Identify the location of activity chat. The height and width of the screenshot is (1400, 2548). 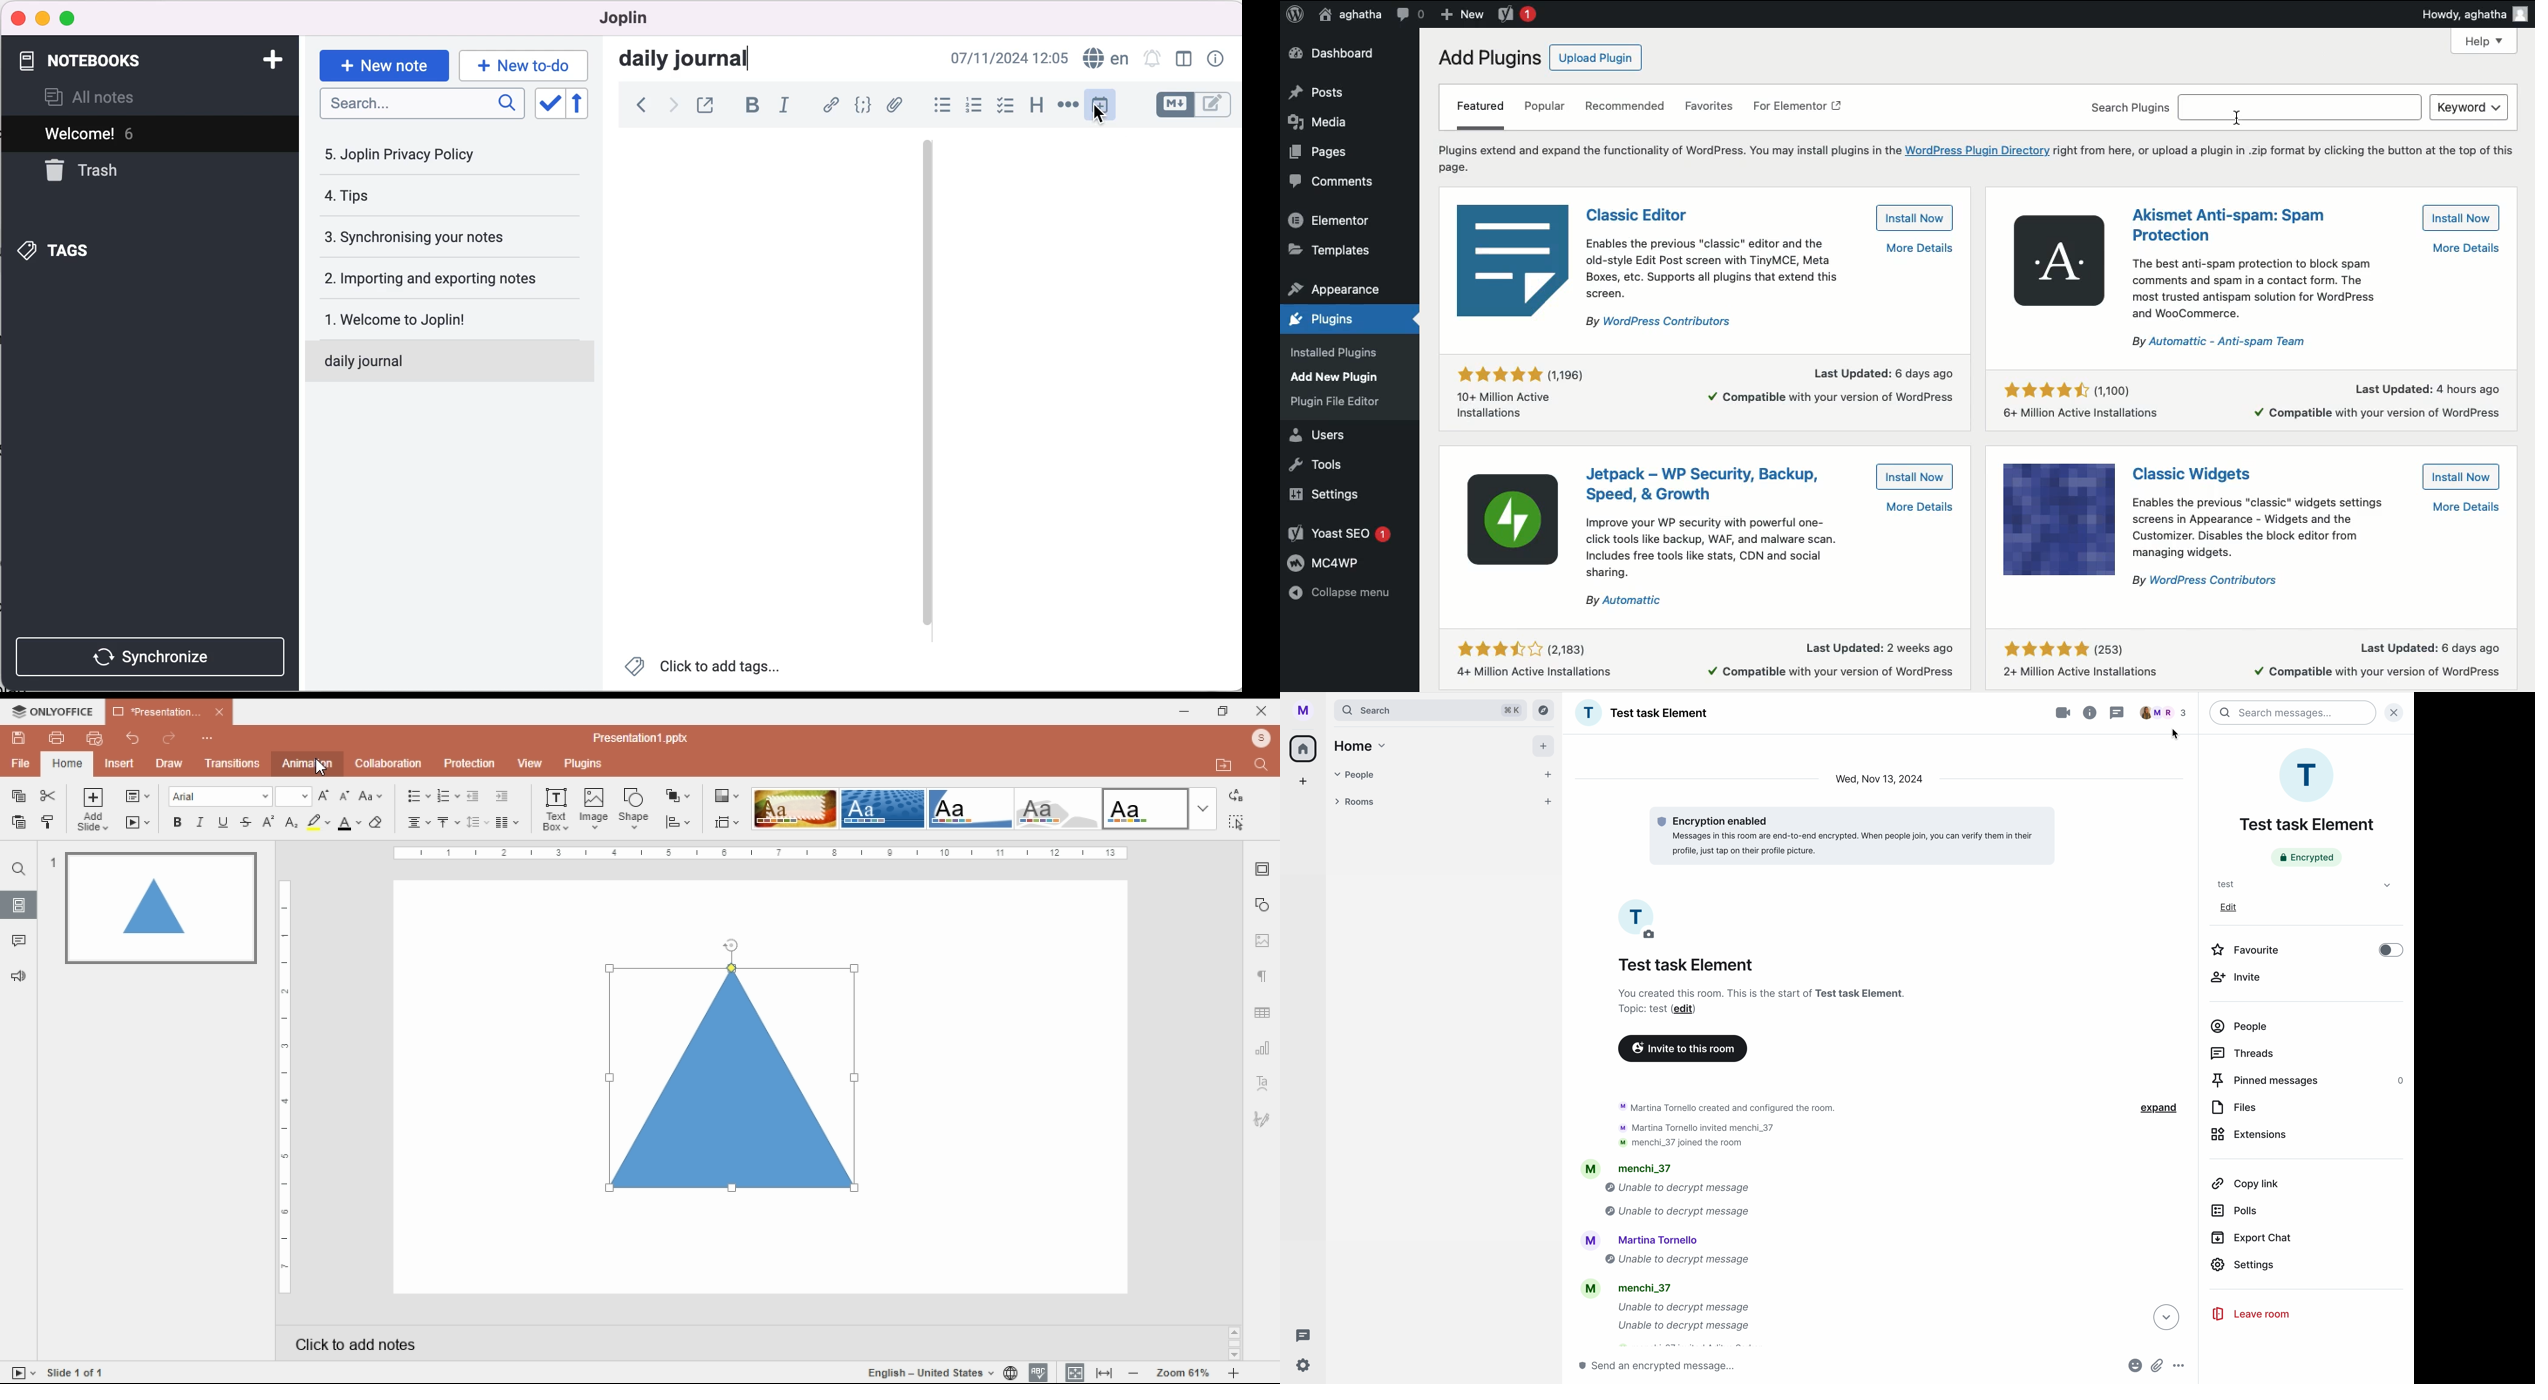
(1714, 1220).